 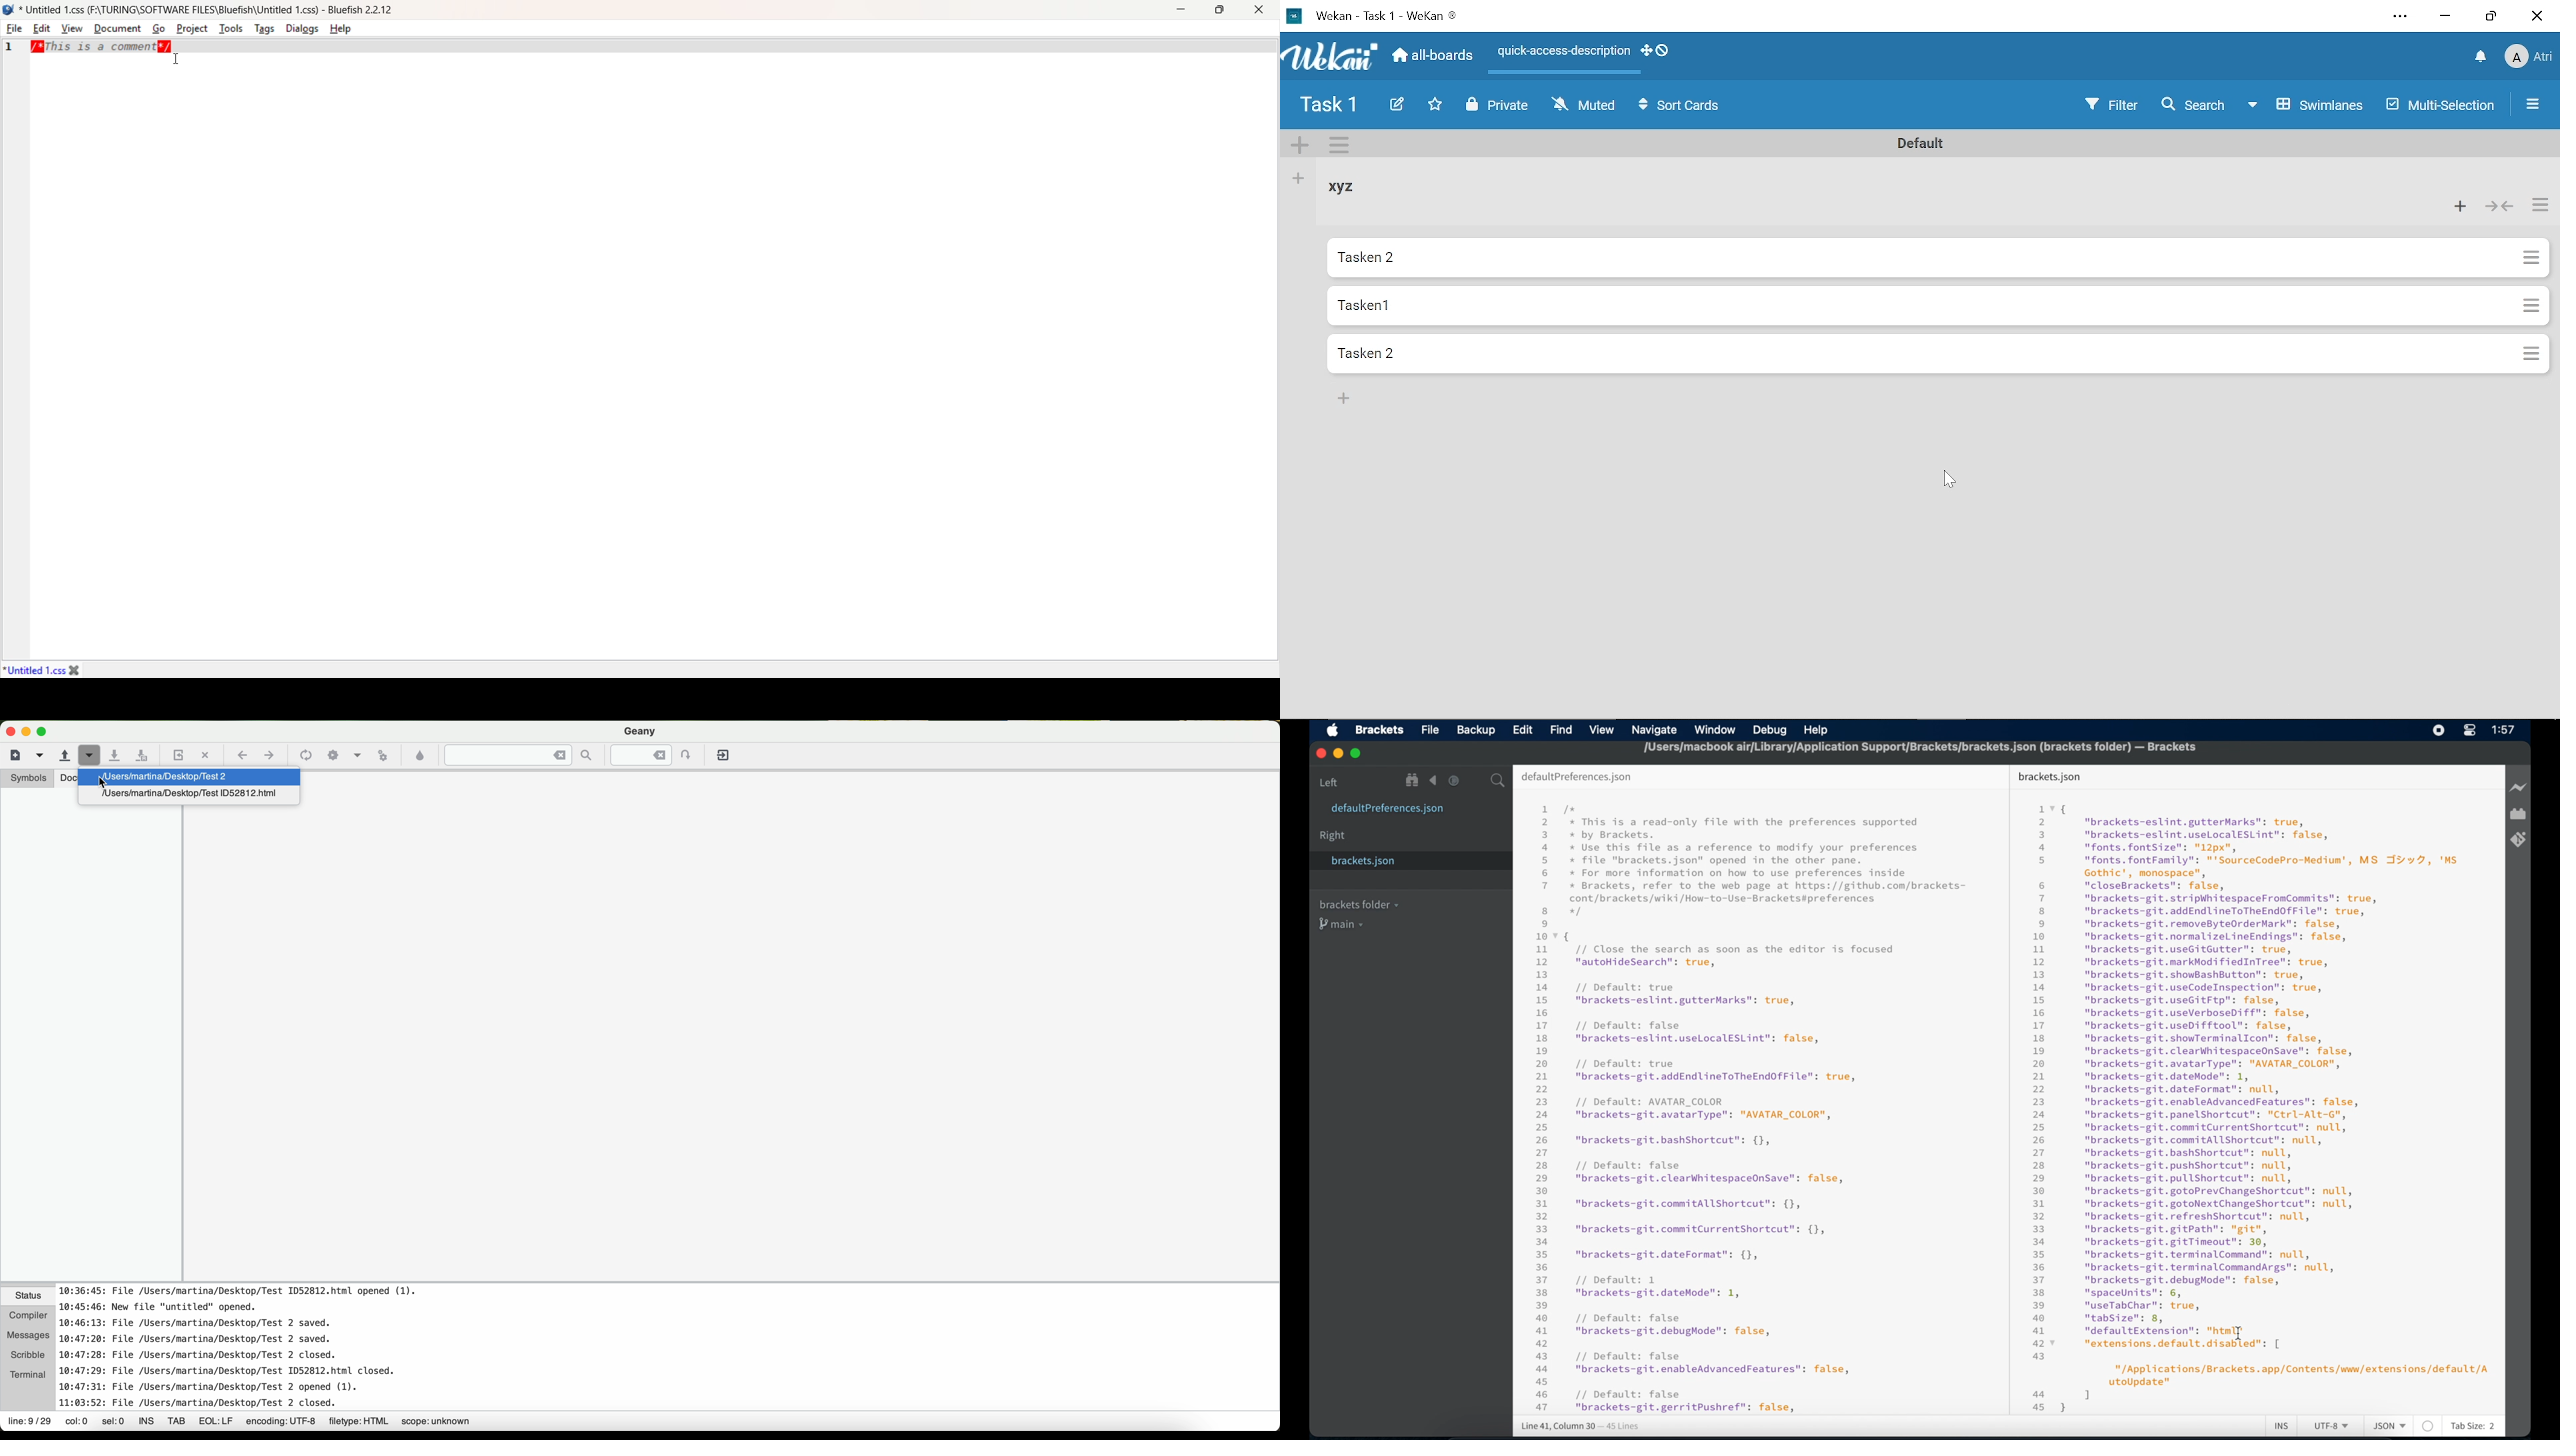 What do you see at coordinates (1433, 781) in the screenshot?
I see `navigate backward` at bounding box center [1433, 781].